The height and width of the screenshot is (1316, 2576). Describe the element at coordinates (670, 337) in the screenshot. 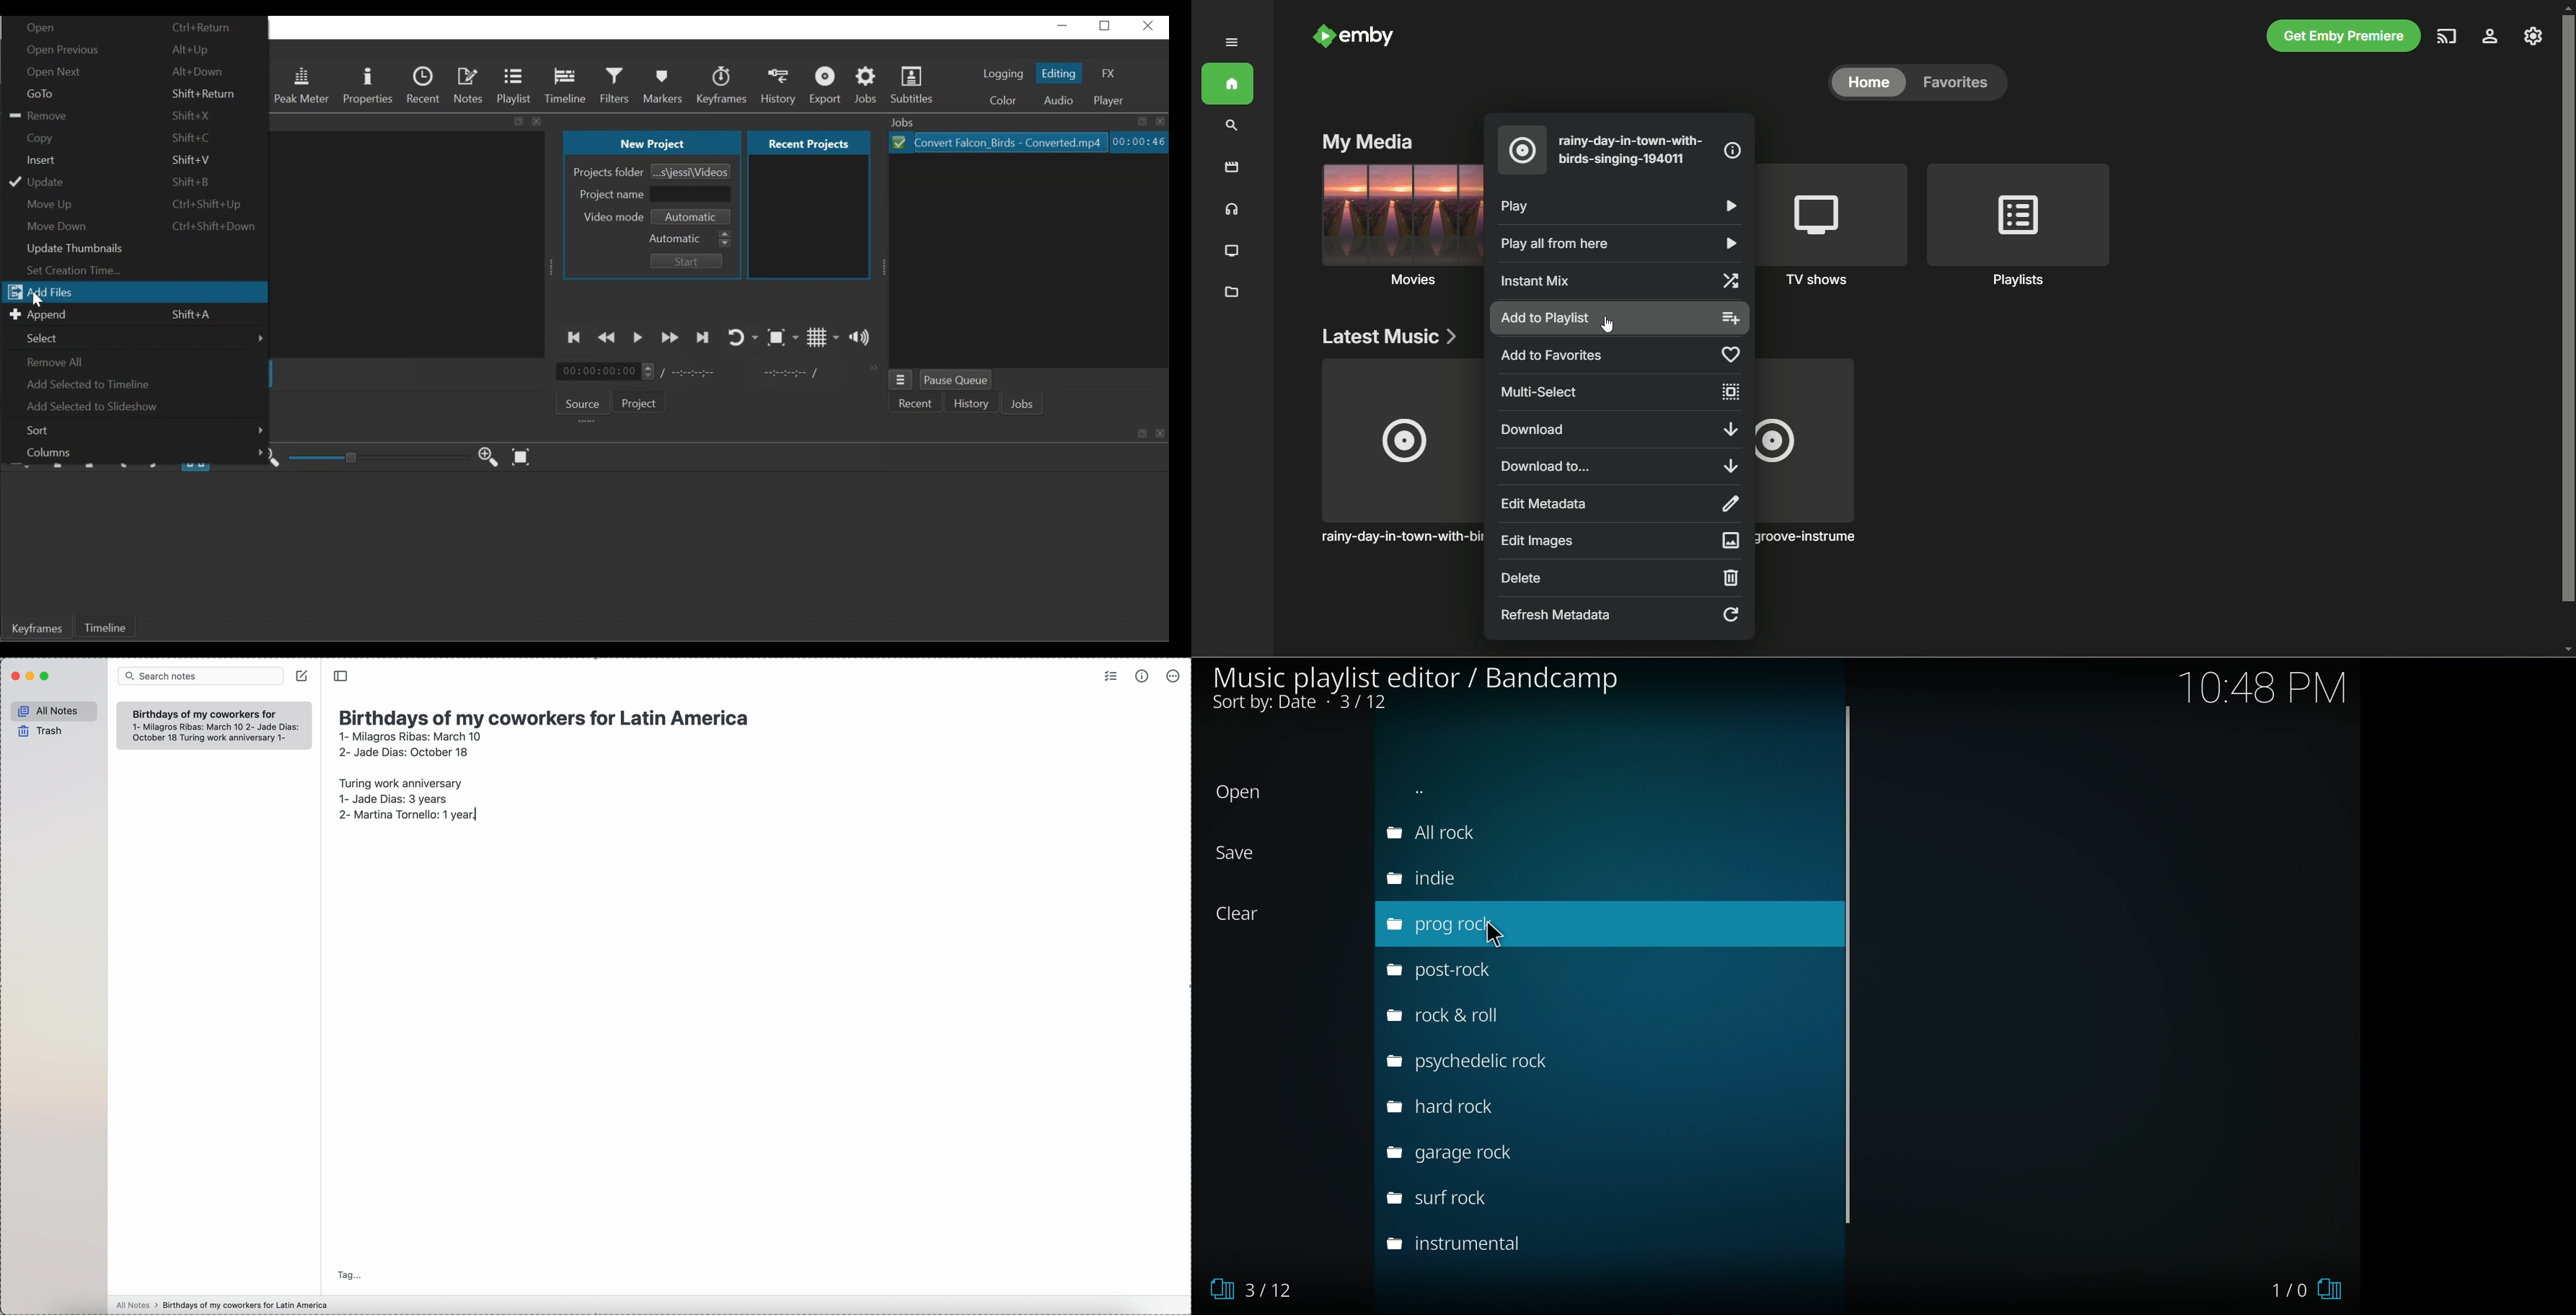

I see `Play quickly forward` at that location.